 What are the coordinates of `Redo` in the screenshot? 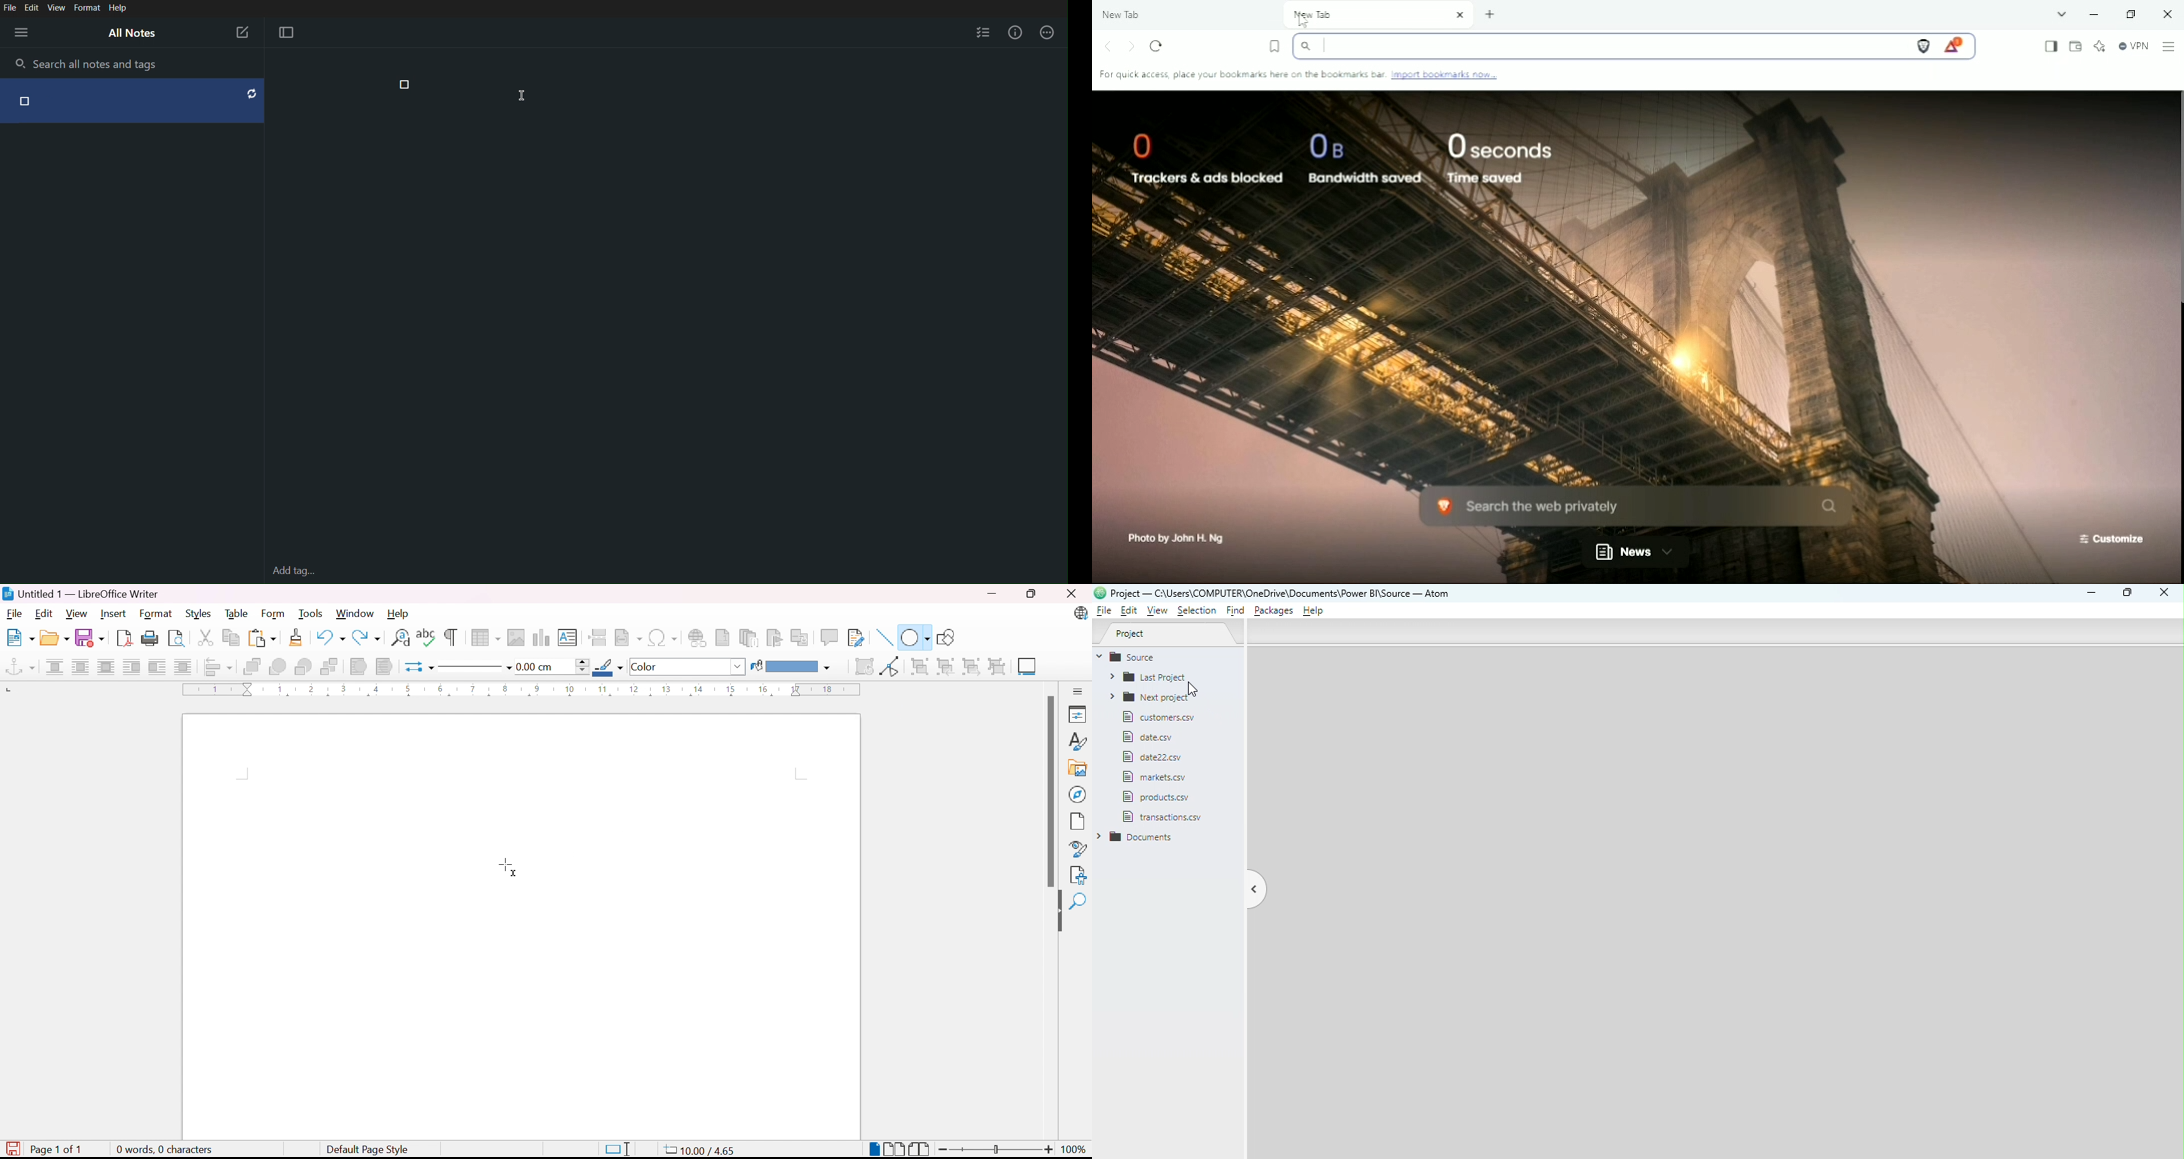 It's located at (367, 637).